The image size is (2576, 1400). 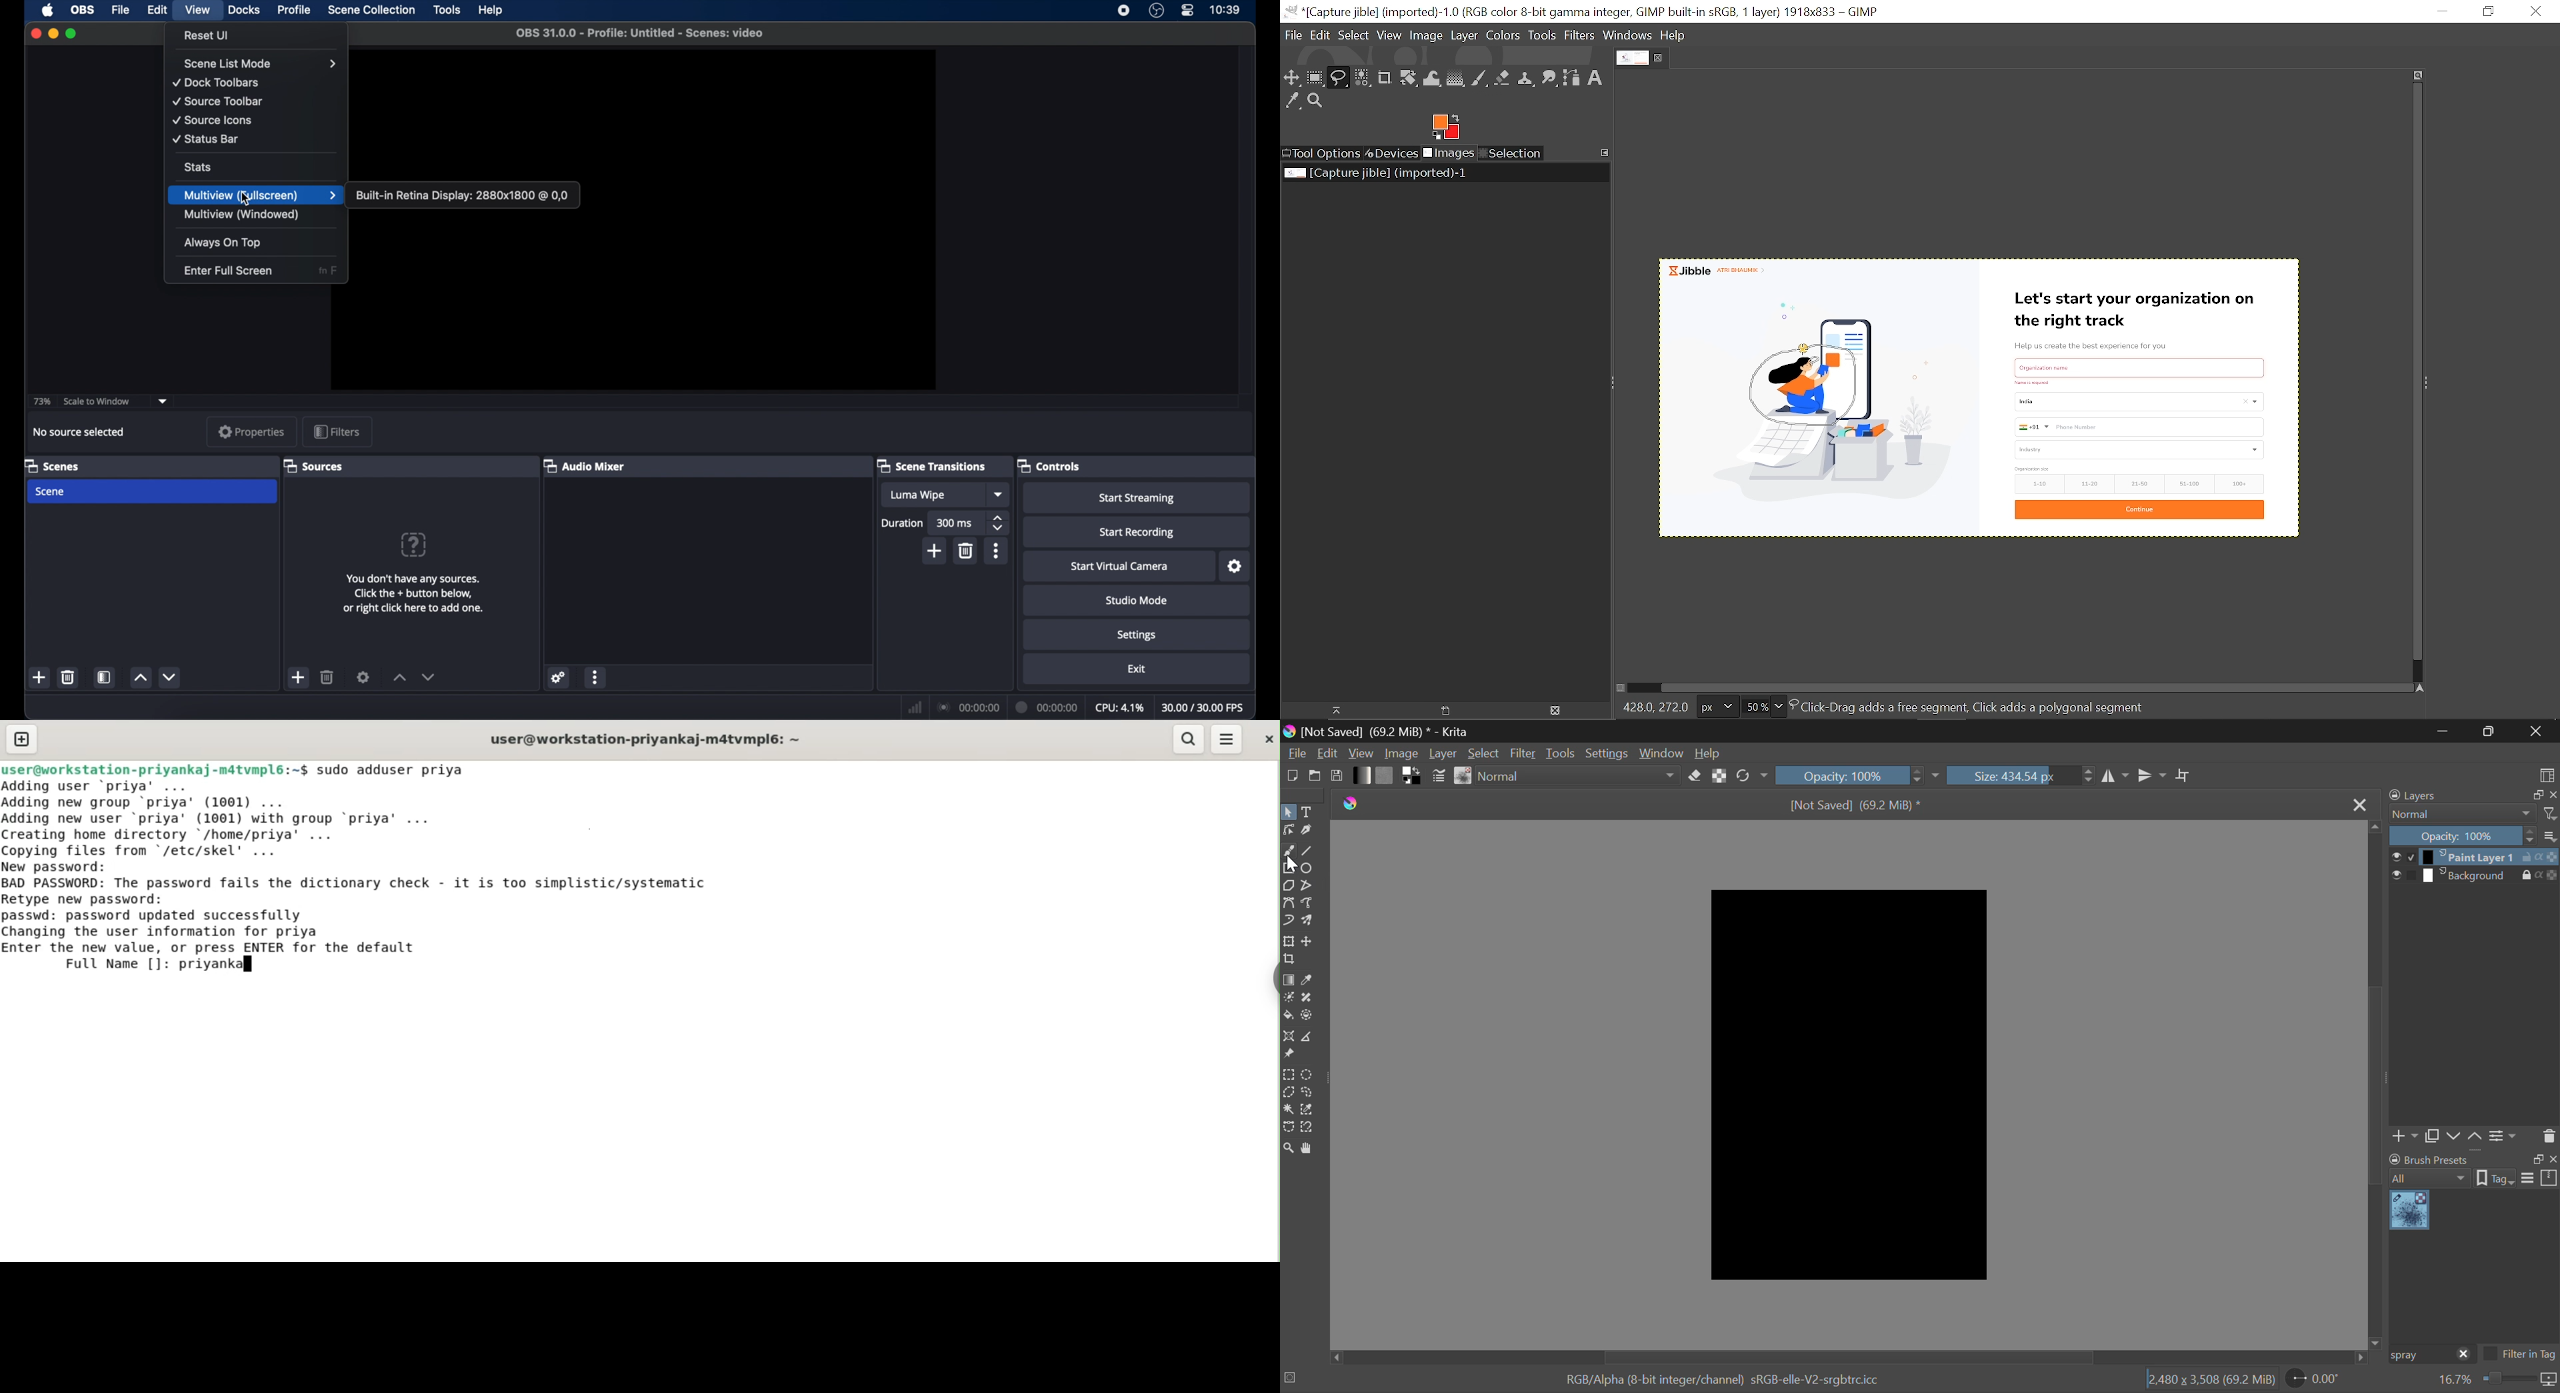 What do you see at coordinates (643, 33) in the screenshot?
I see `OBS 31.0.0 - Profile: Untitled - Scenes: video` at bounding box center [643, 33].